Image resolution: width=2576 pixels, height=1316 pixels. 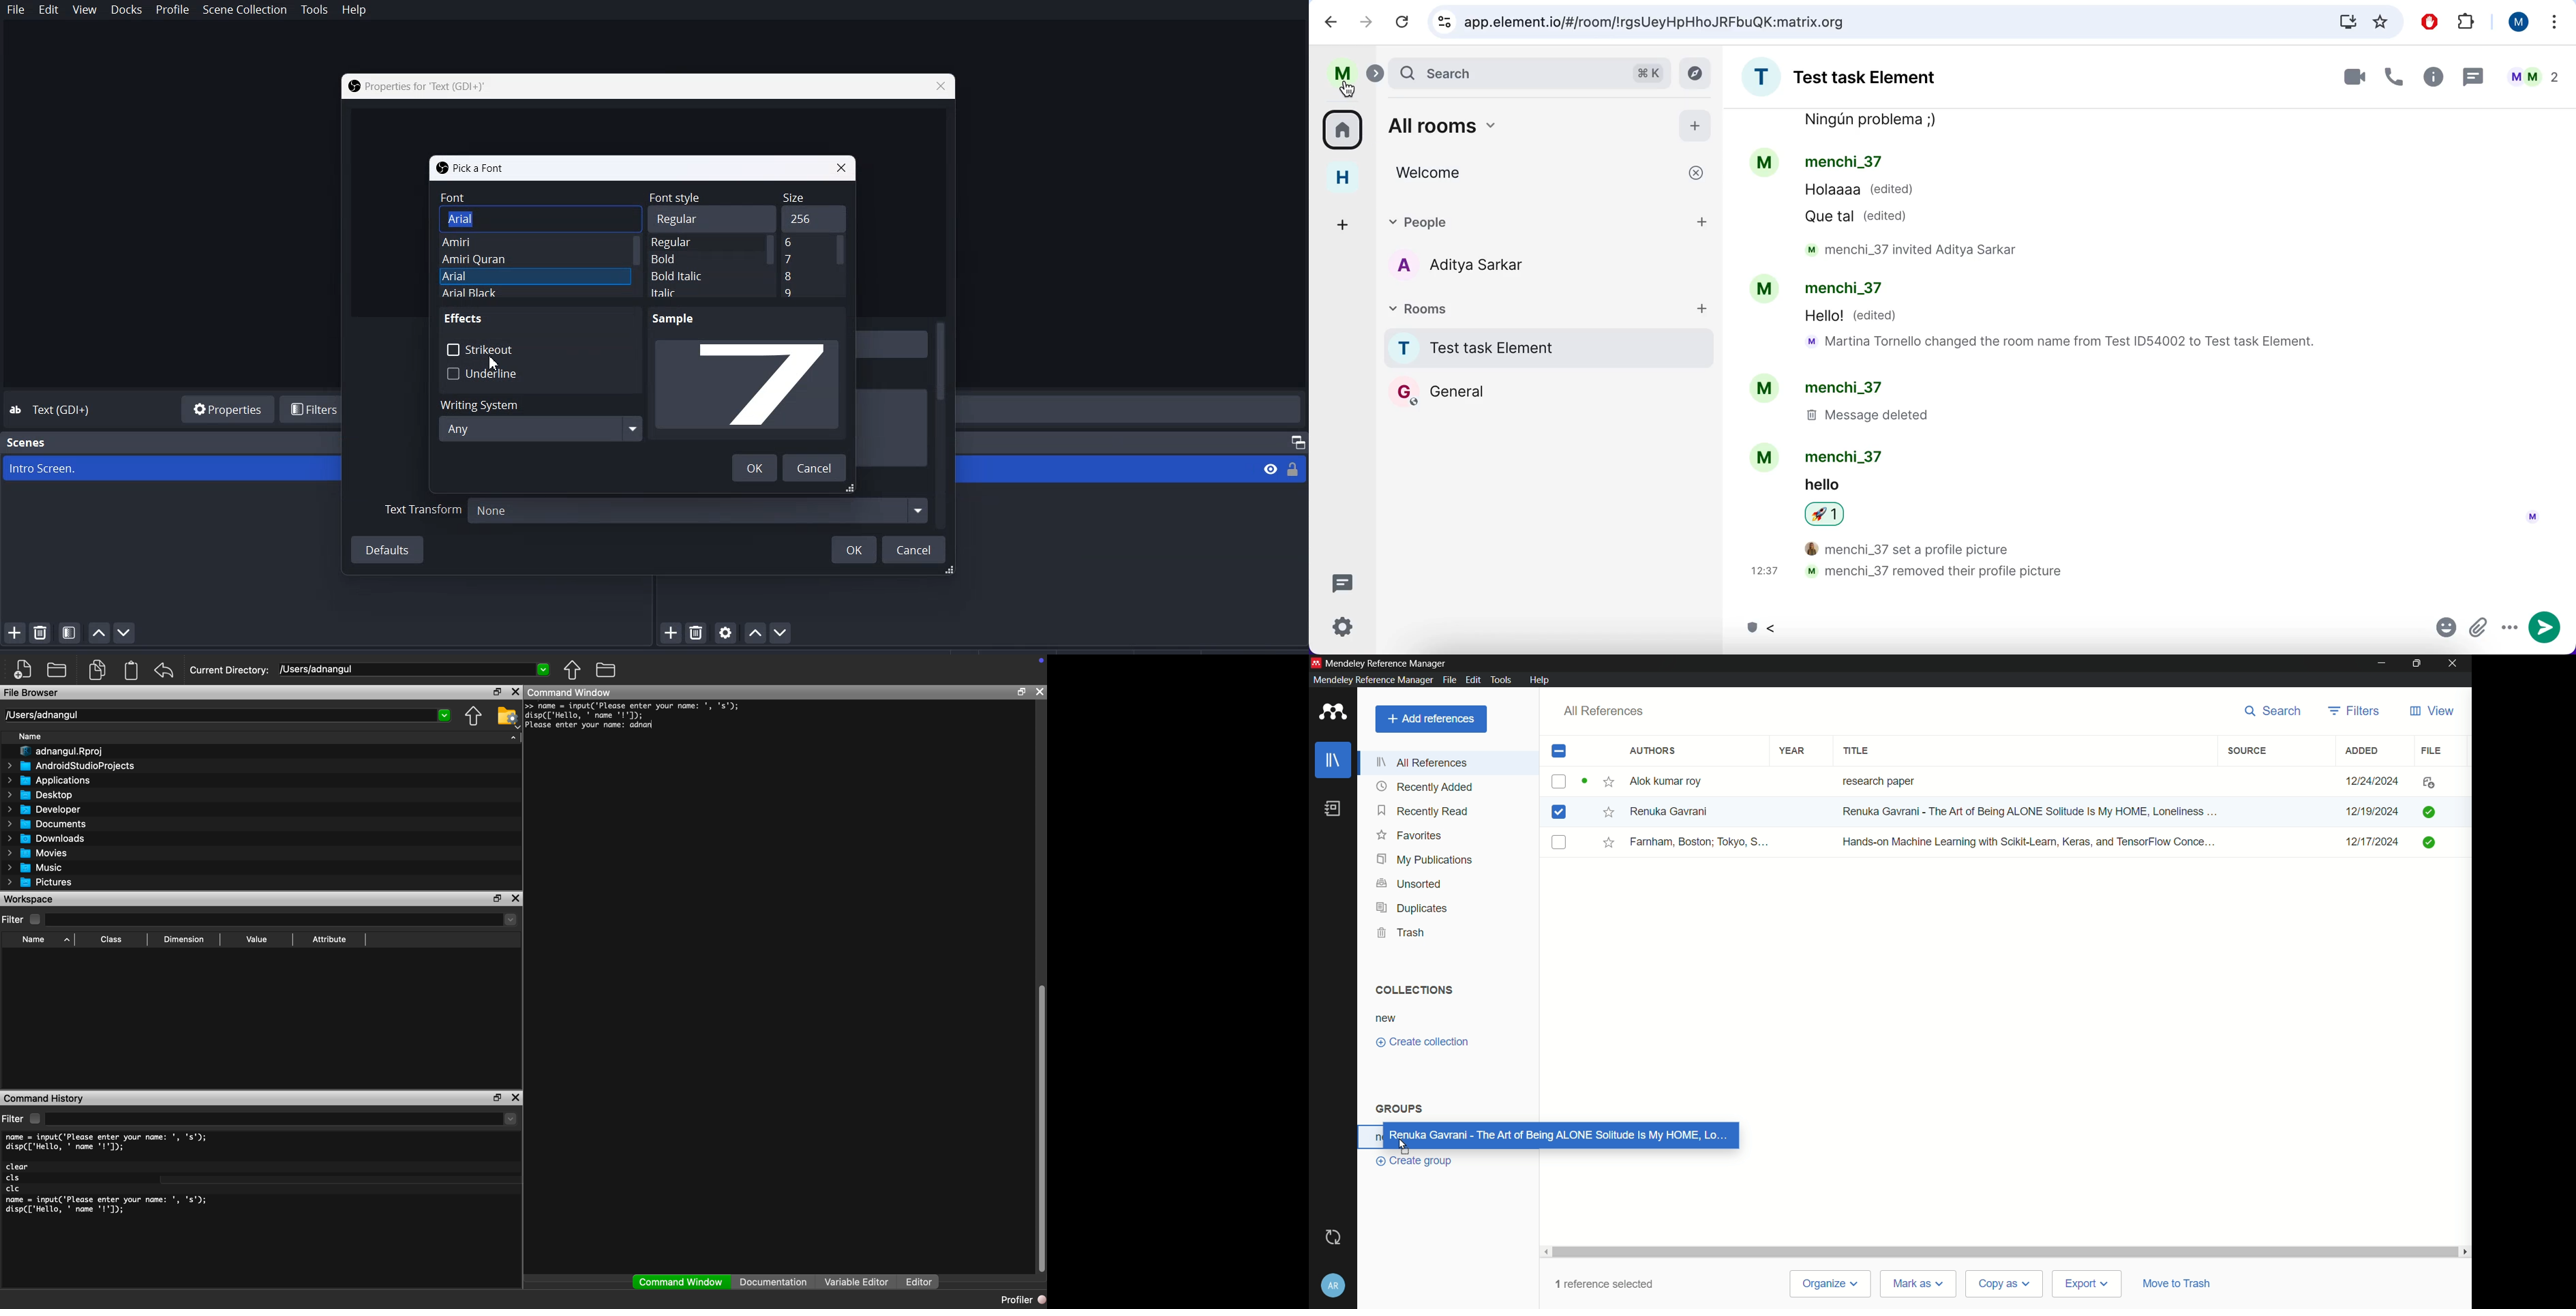 I want to click on Music, so click(x=34, y=868).